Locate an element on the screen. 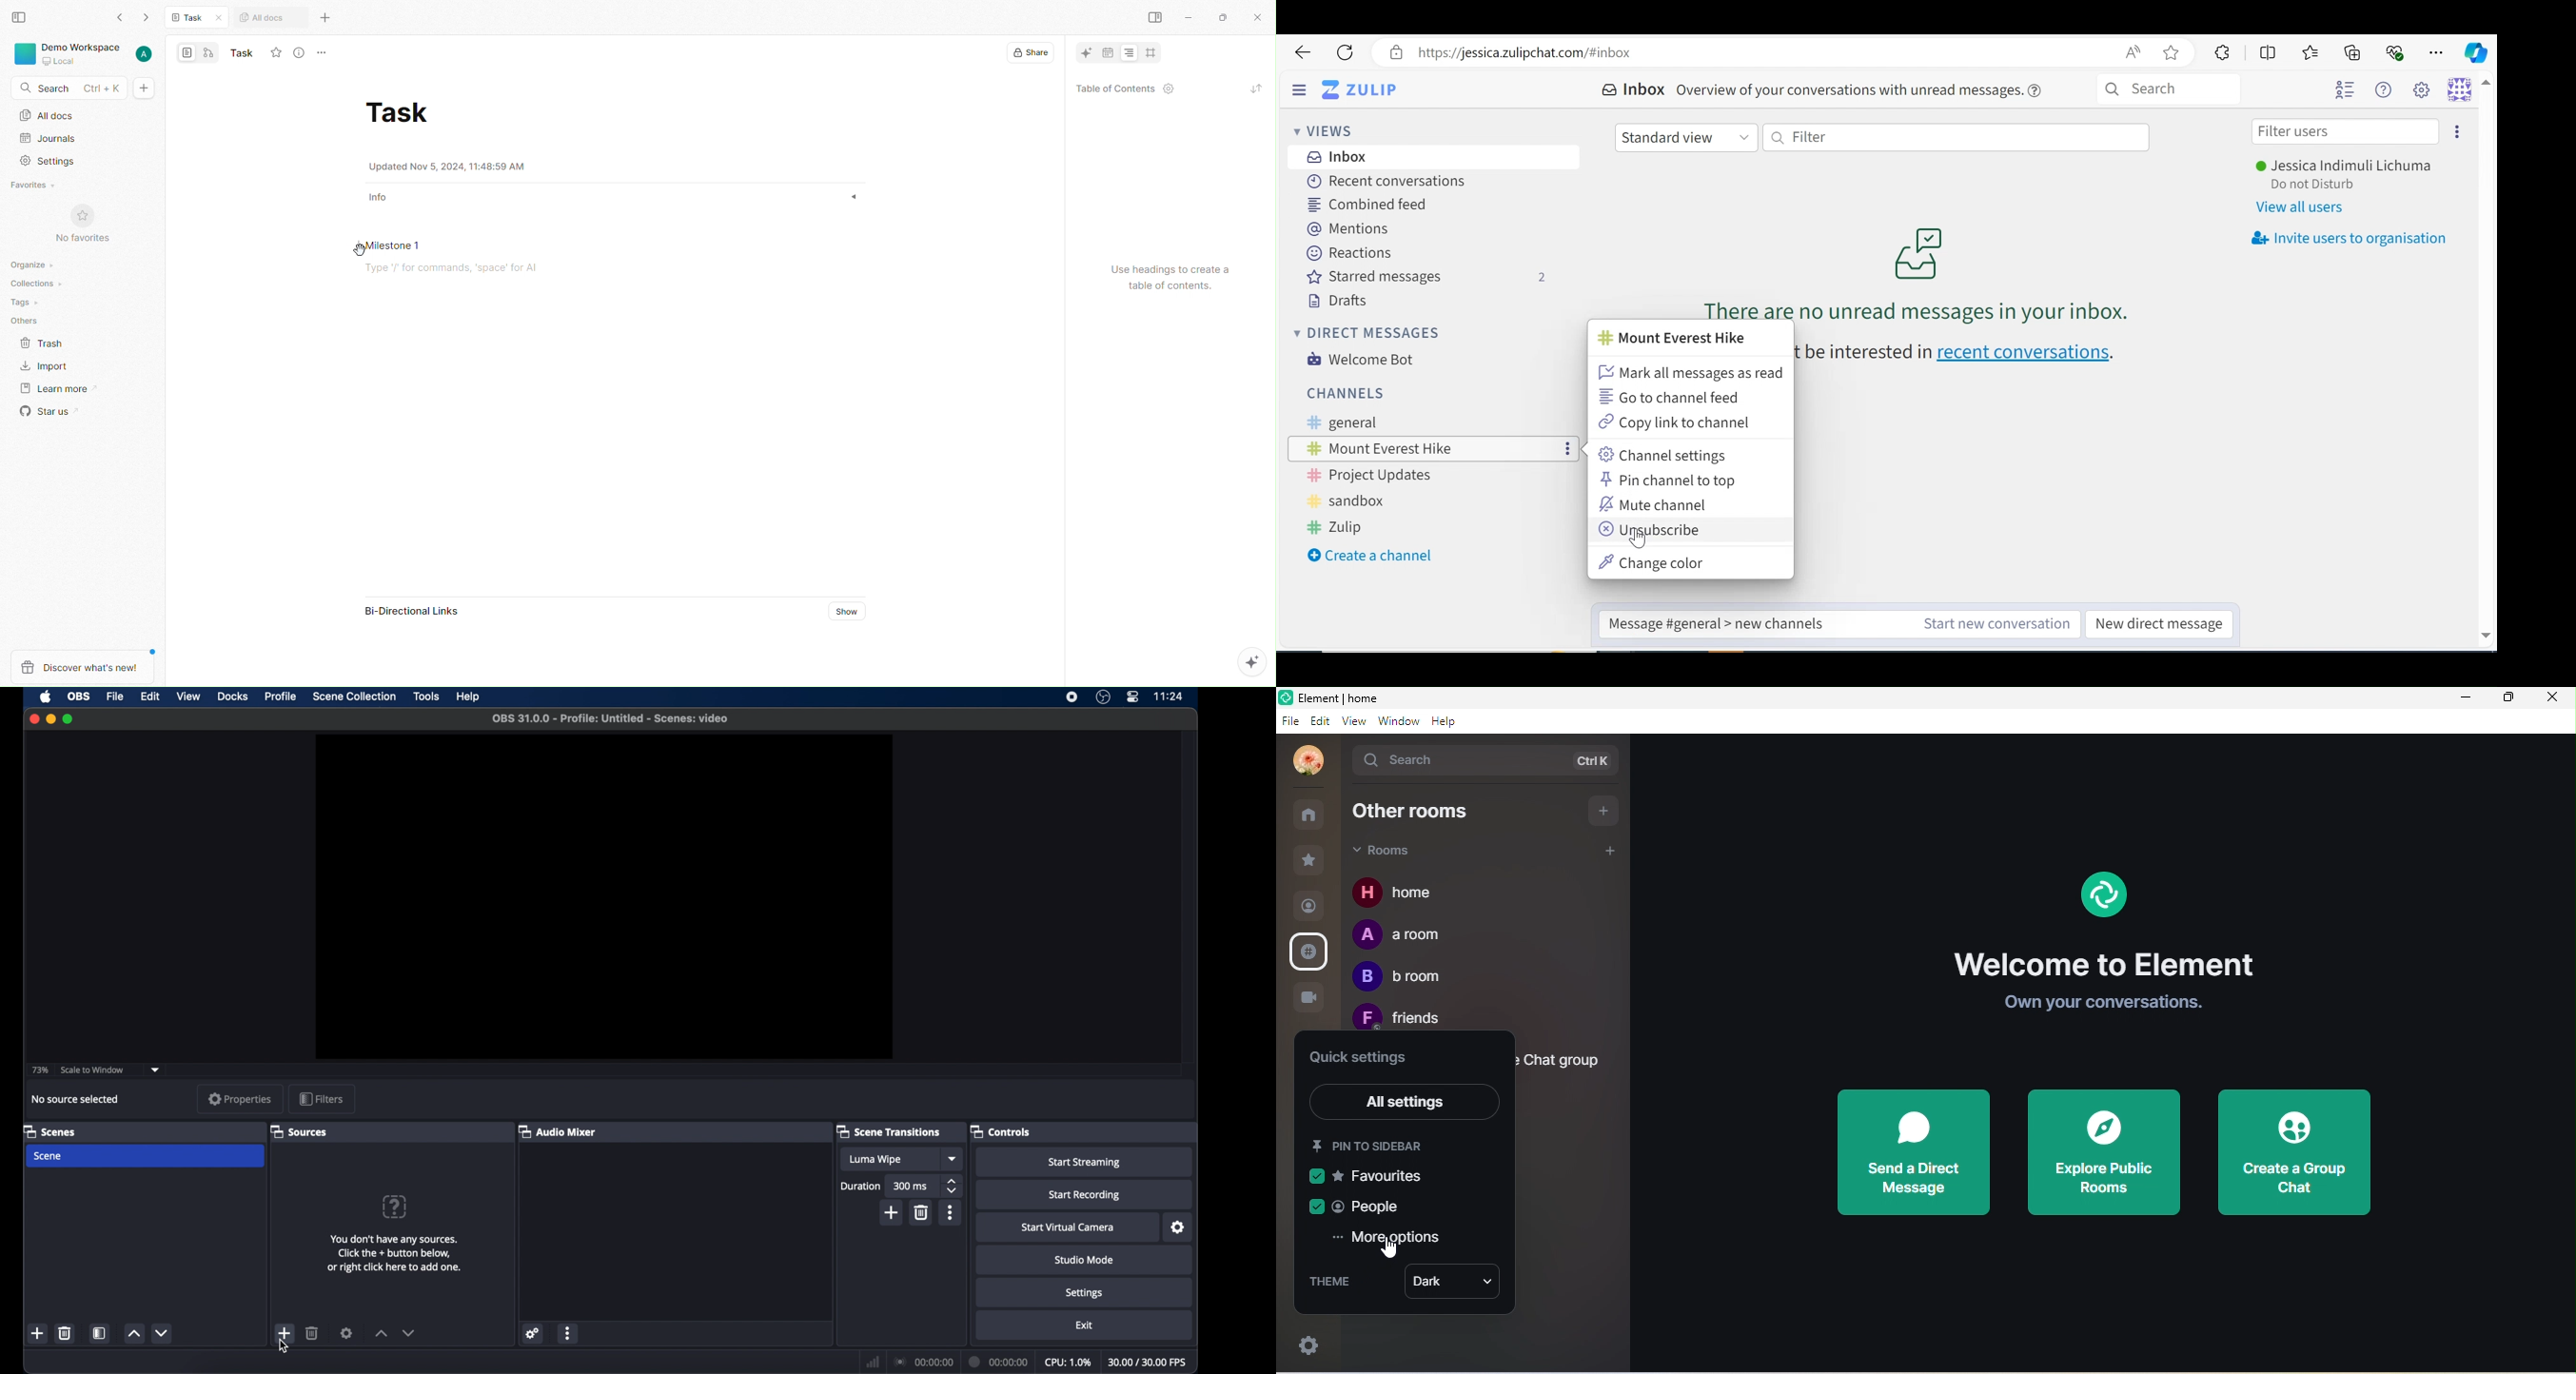 The width and height of the screenshot is (2576, 1400). tools is located at coordinates (427, 696).